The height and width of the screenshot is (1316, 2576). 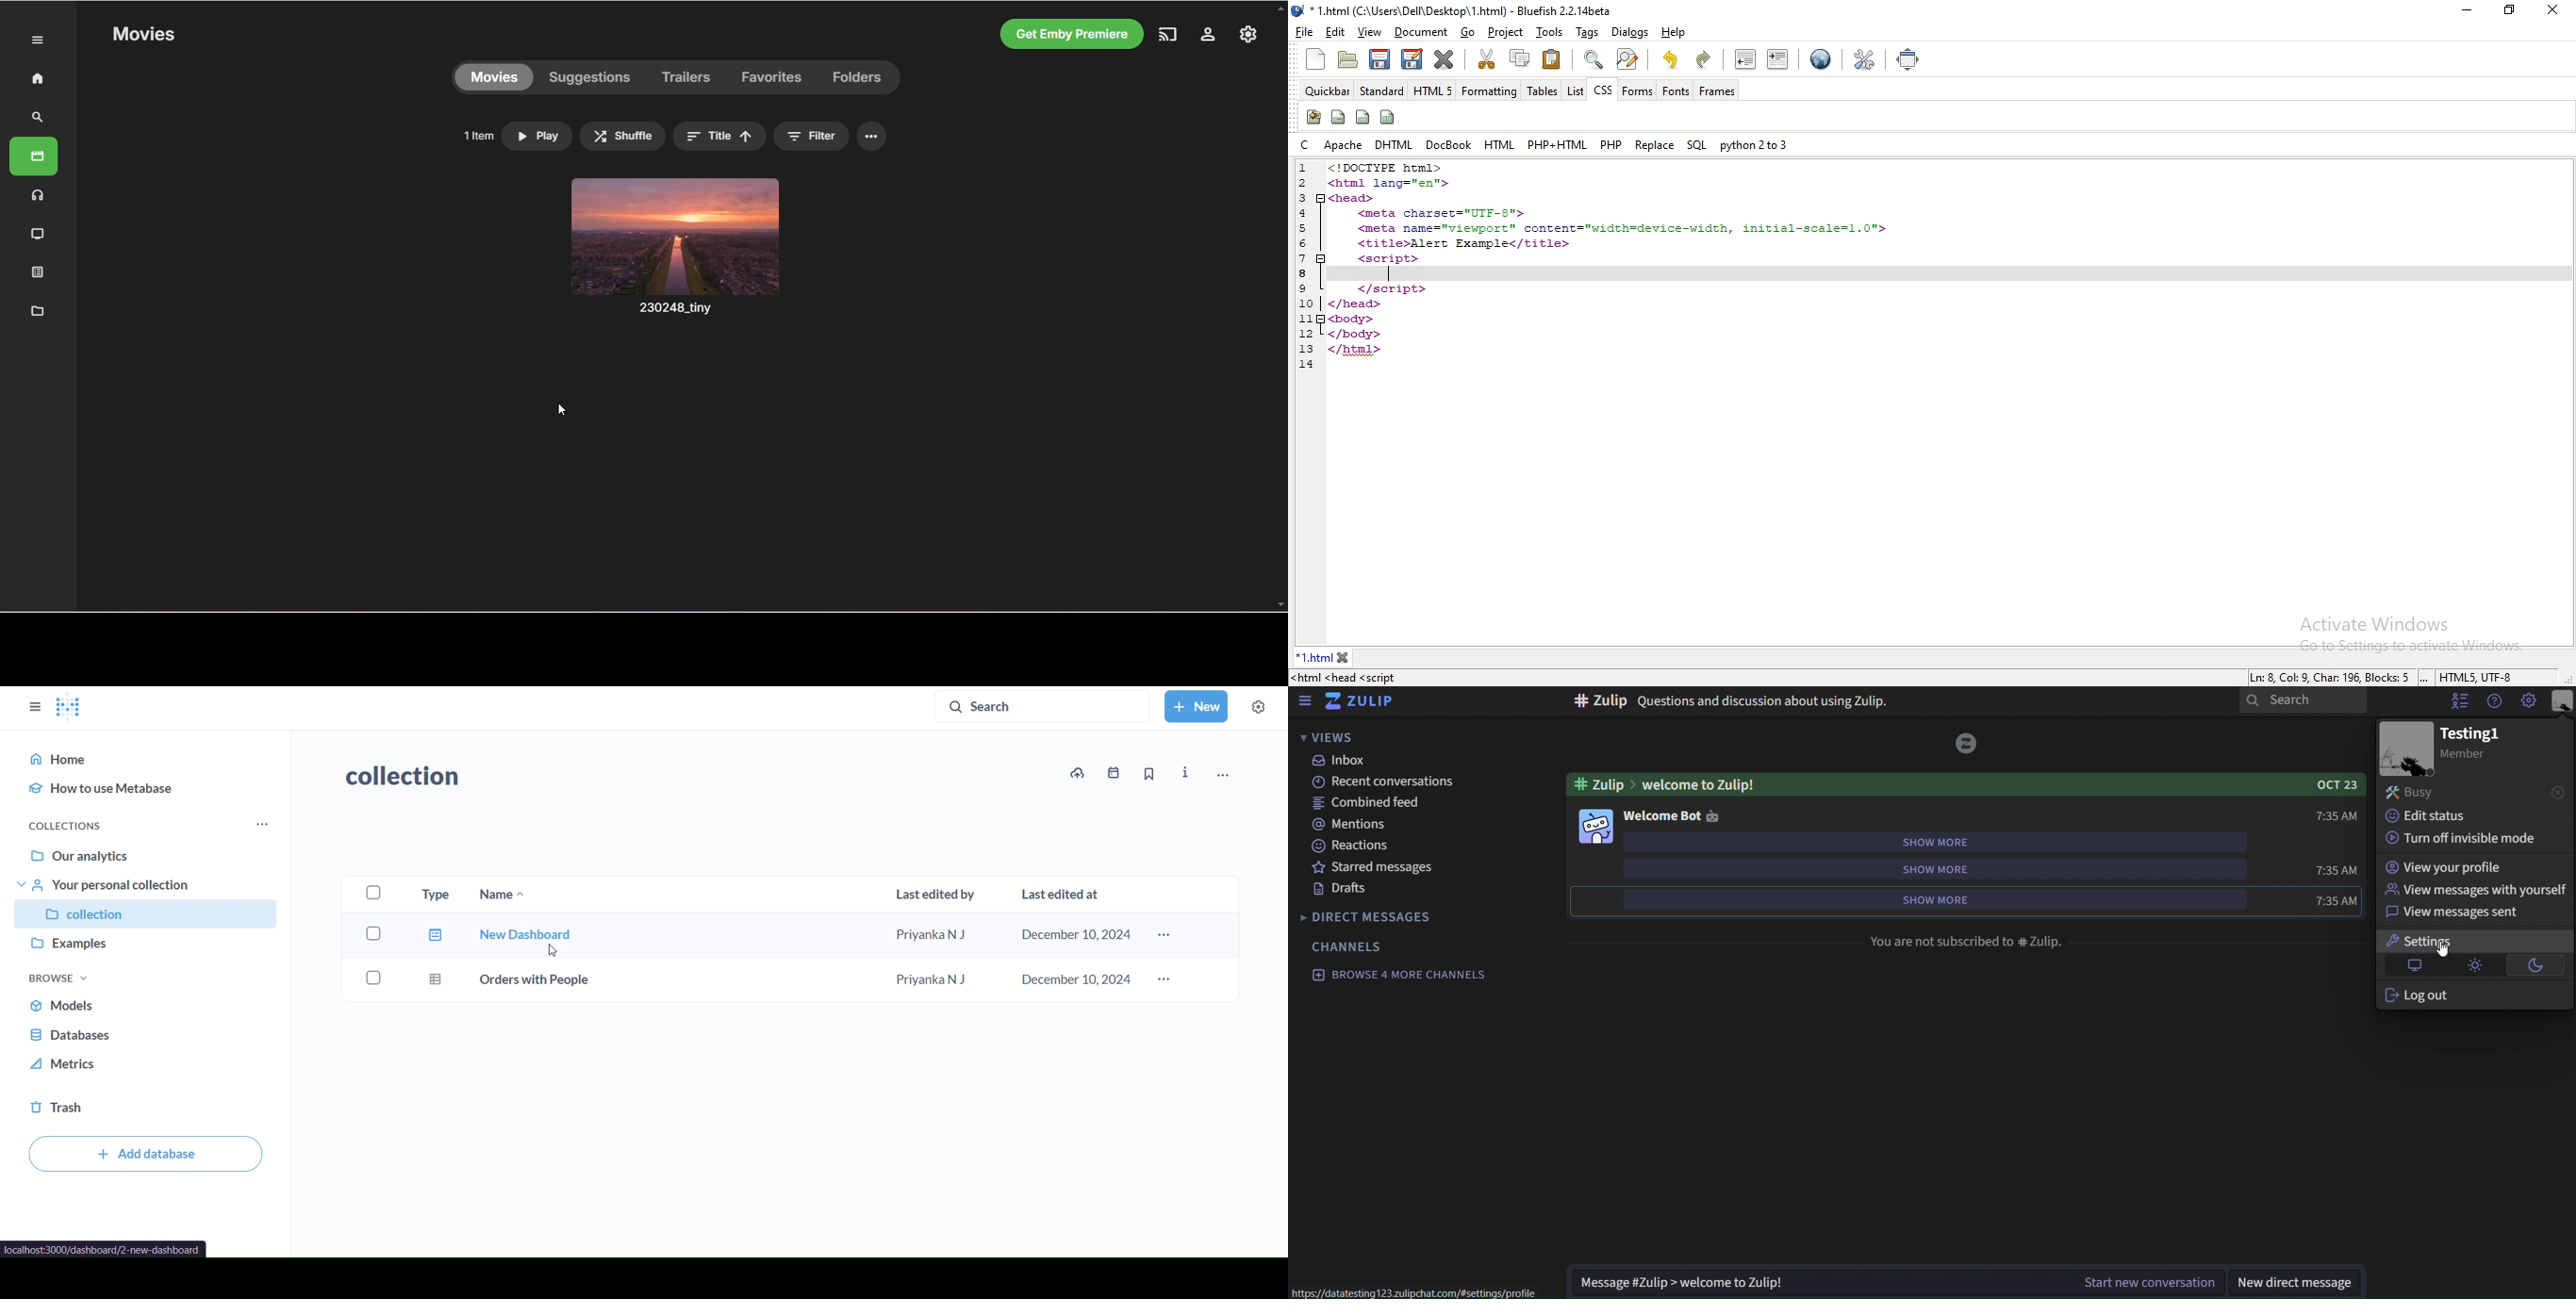 What do you see at coordinates (2477, 888) in the screenshot?
I see `view messages with yourself` at bounding box center [2477, 888].